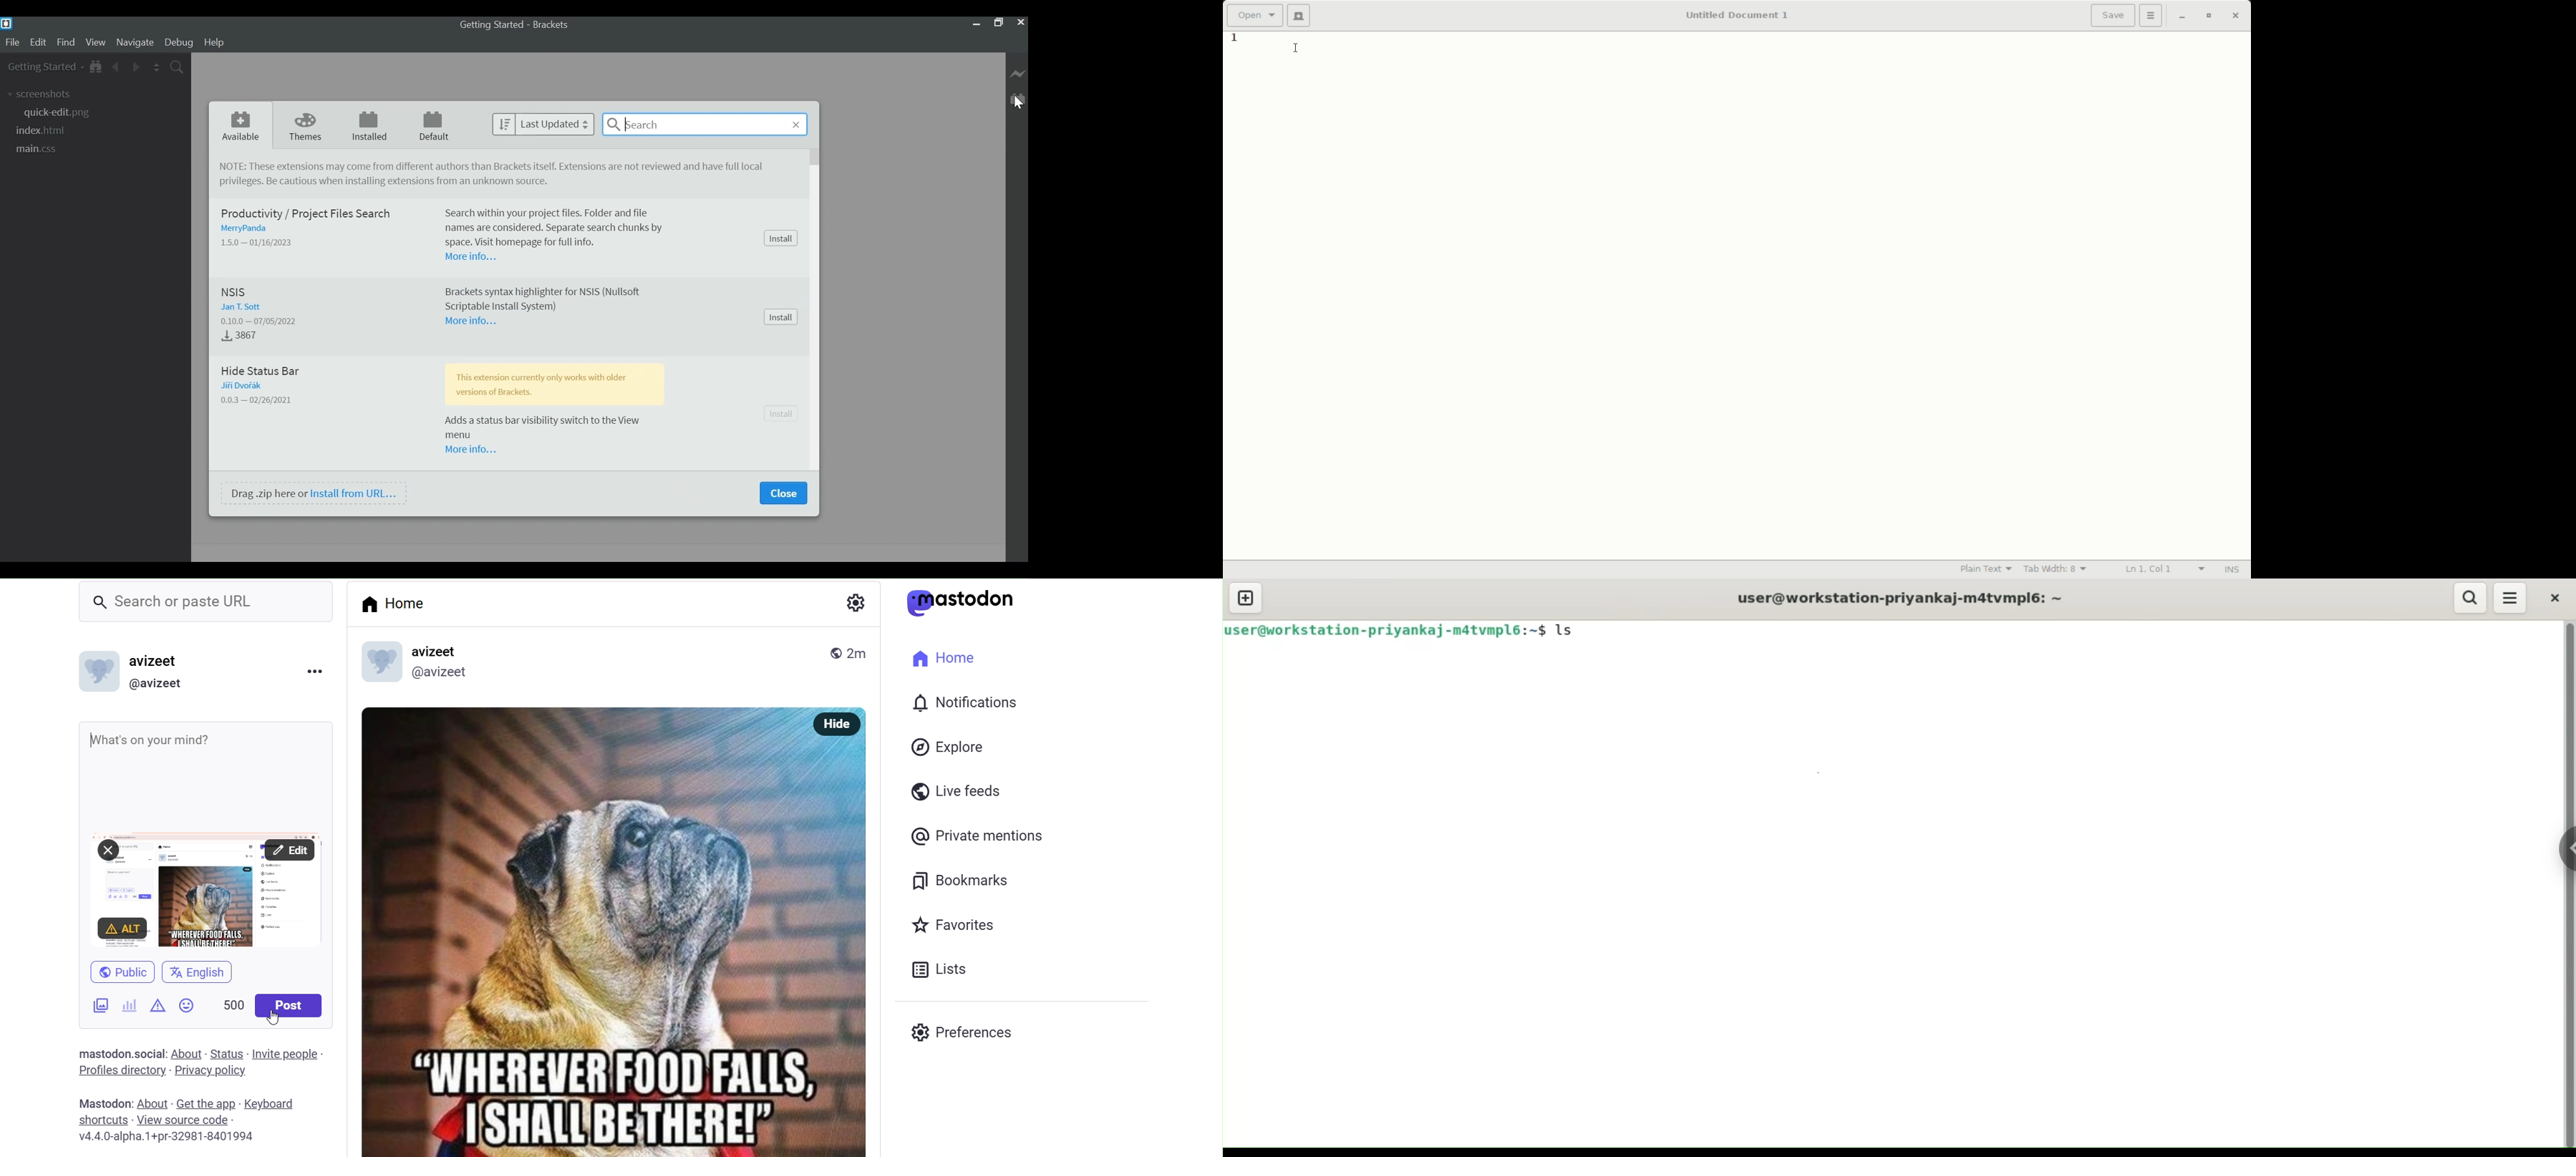  What do you see at coordinates (1018, 104) in the screenshot?
I see `Cursor` at bounding box center [1018, 104].